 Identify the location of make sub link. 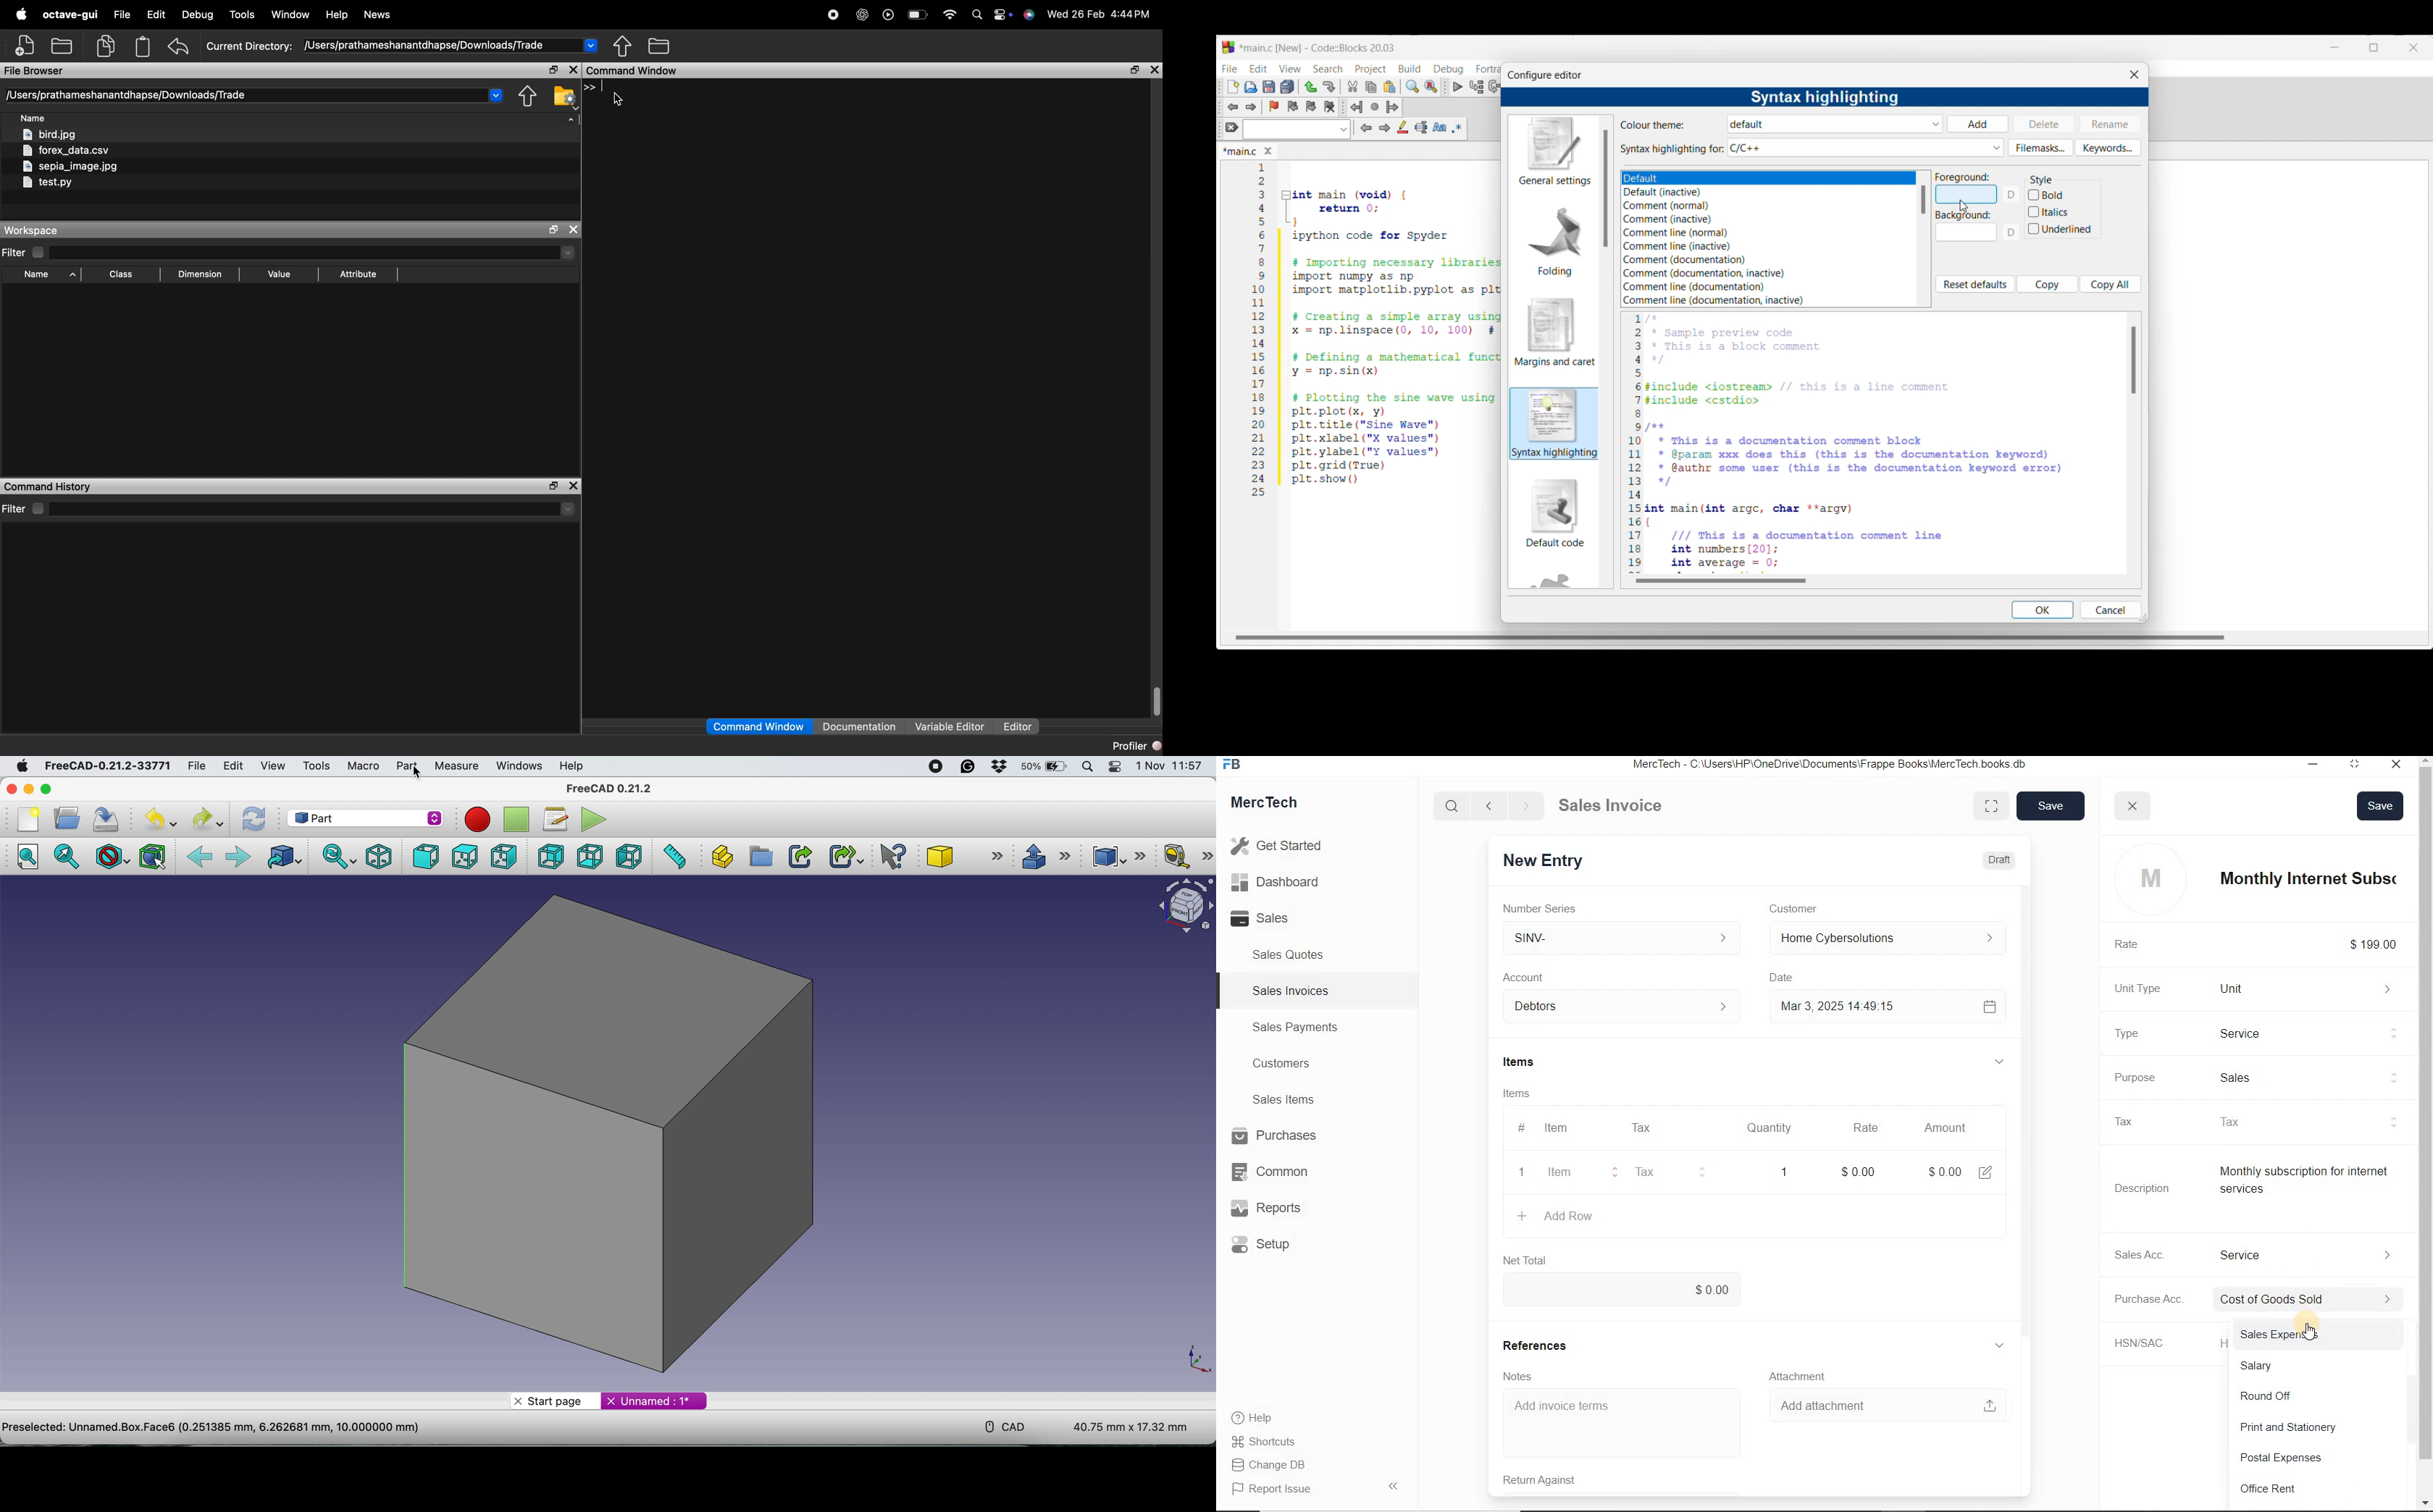
(847, 856).